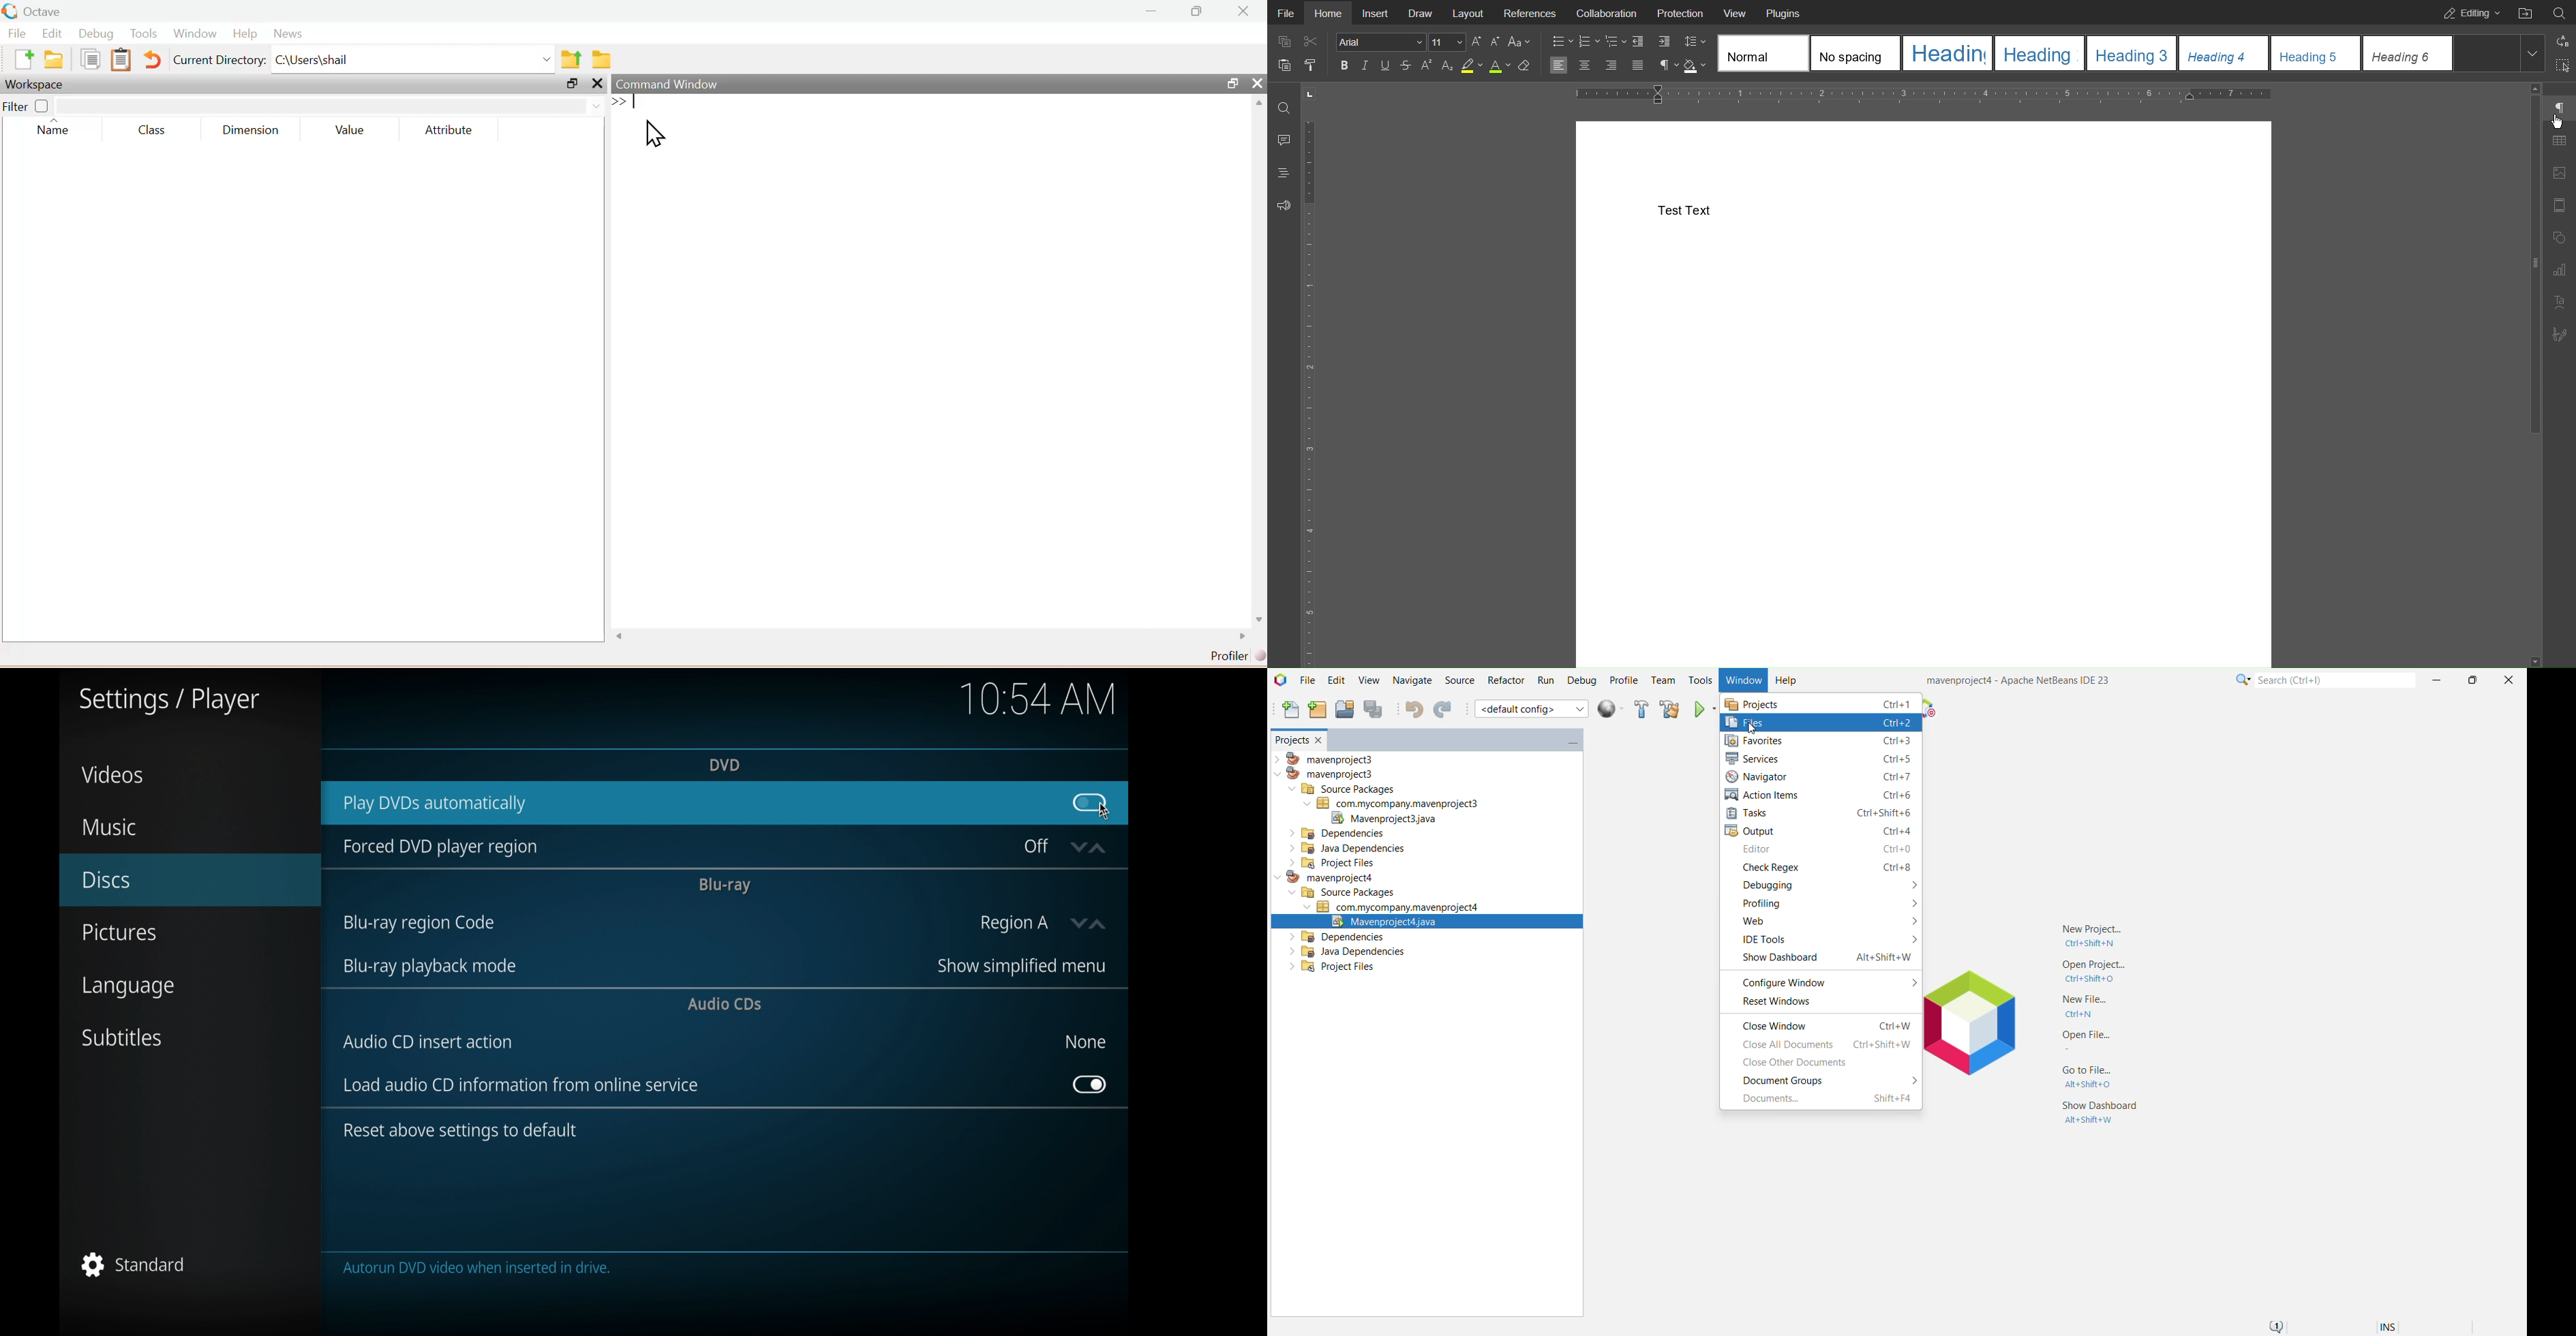 Image resolution: width=2576 pixels, height=1344 pixels. What do you see at coordinates (1089, 802) in the screenshot?
I see `toggle button` at bounding box center [1089, 802].